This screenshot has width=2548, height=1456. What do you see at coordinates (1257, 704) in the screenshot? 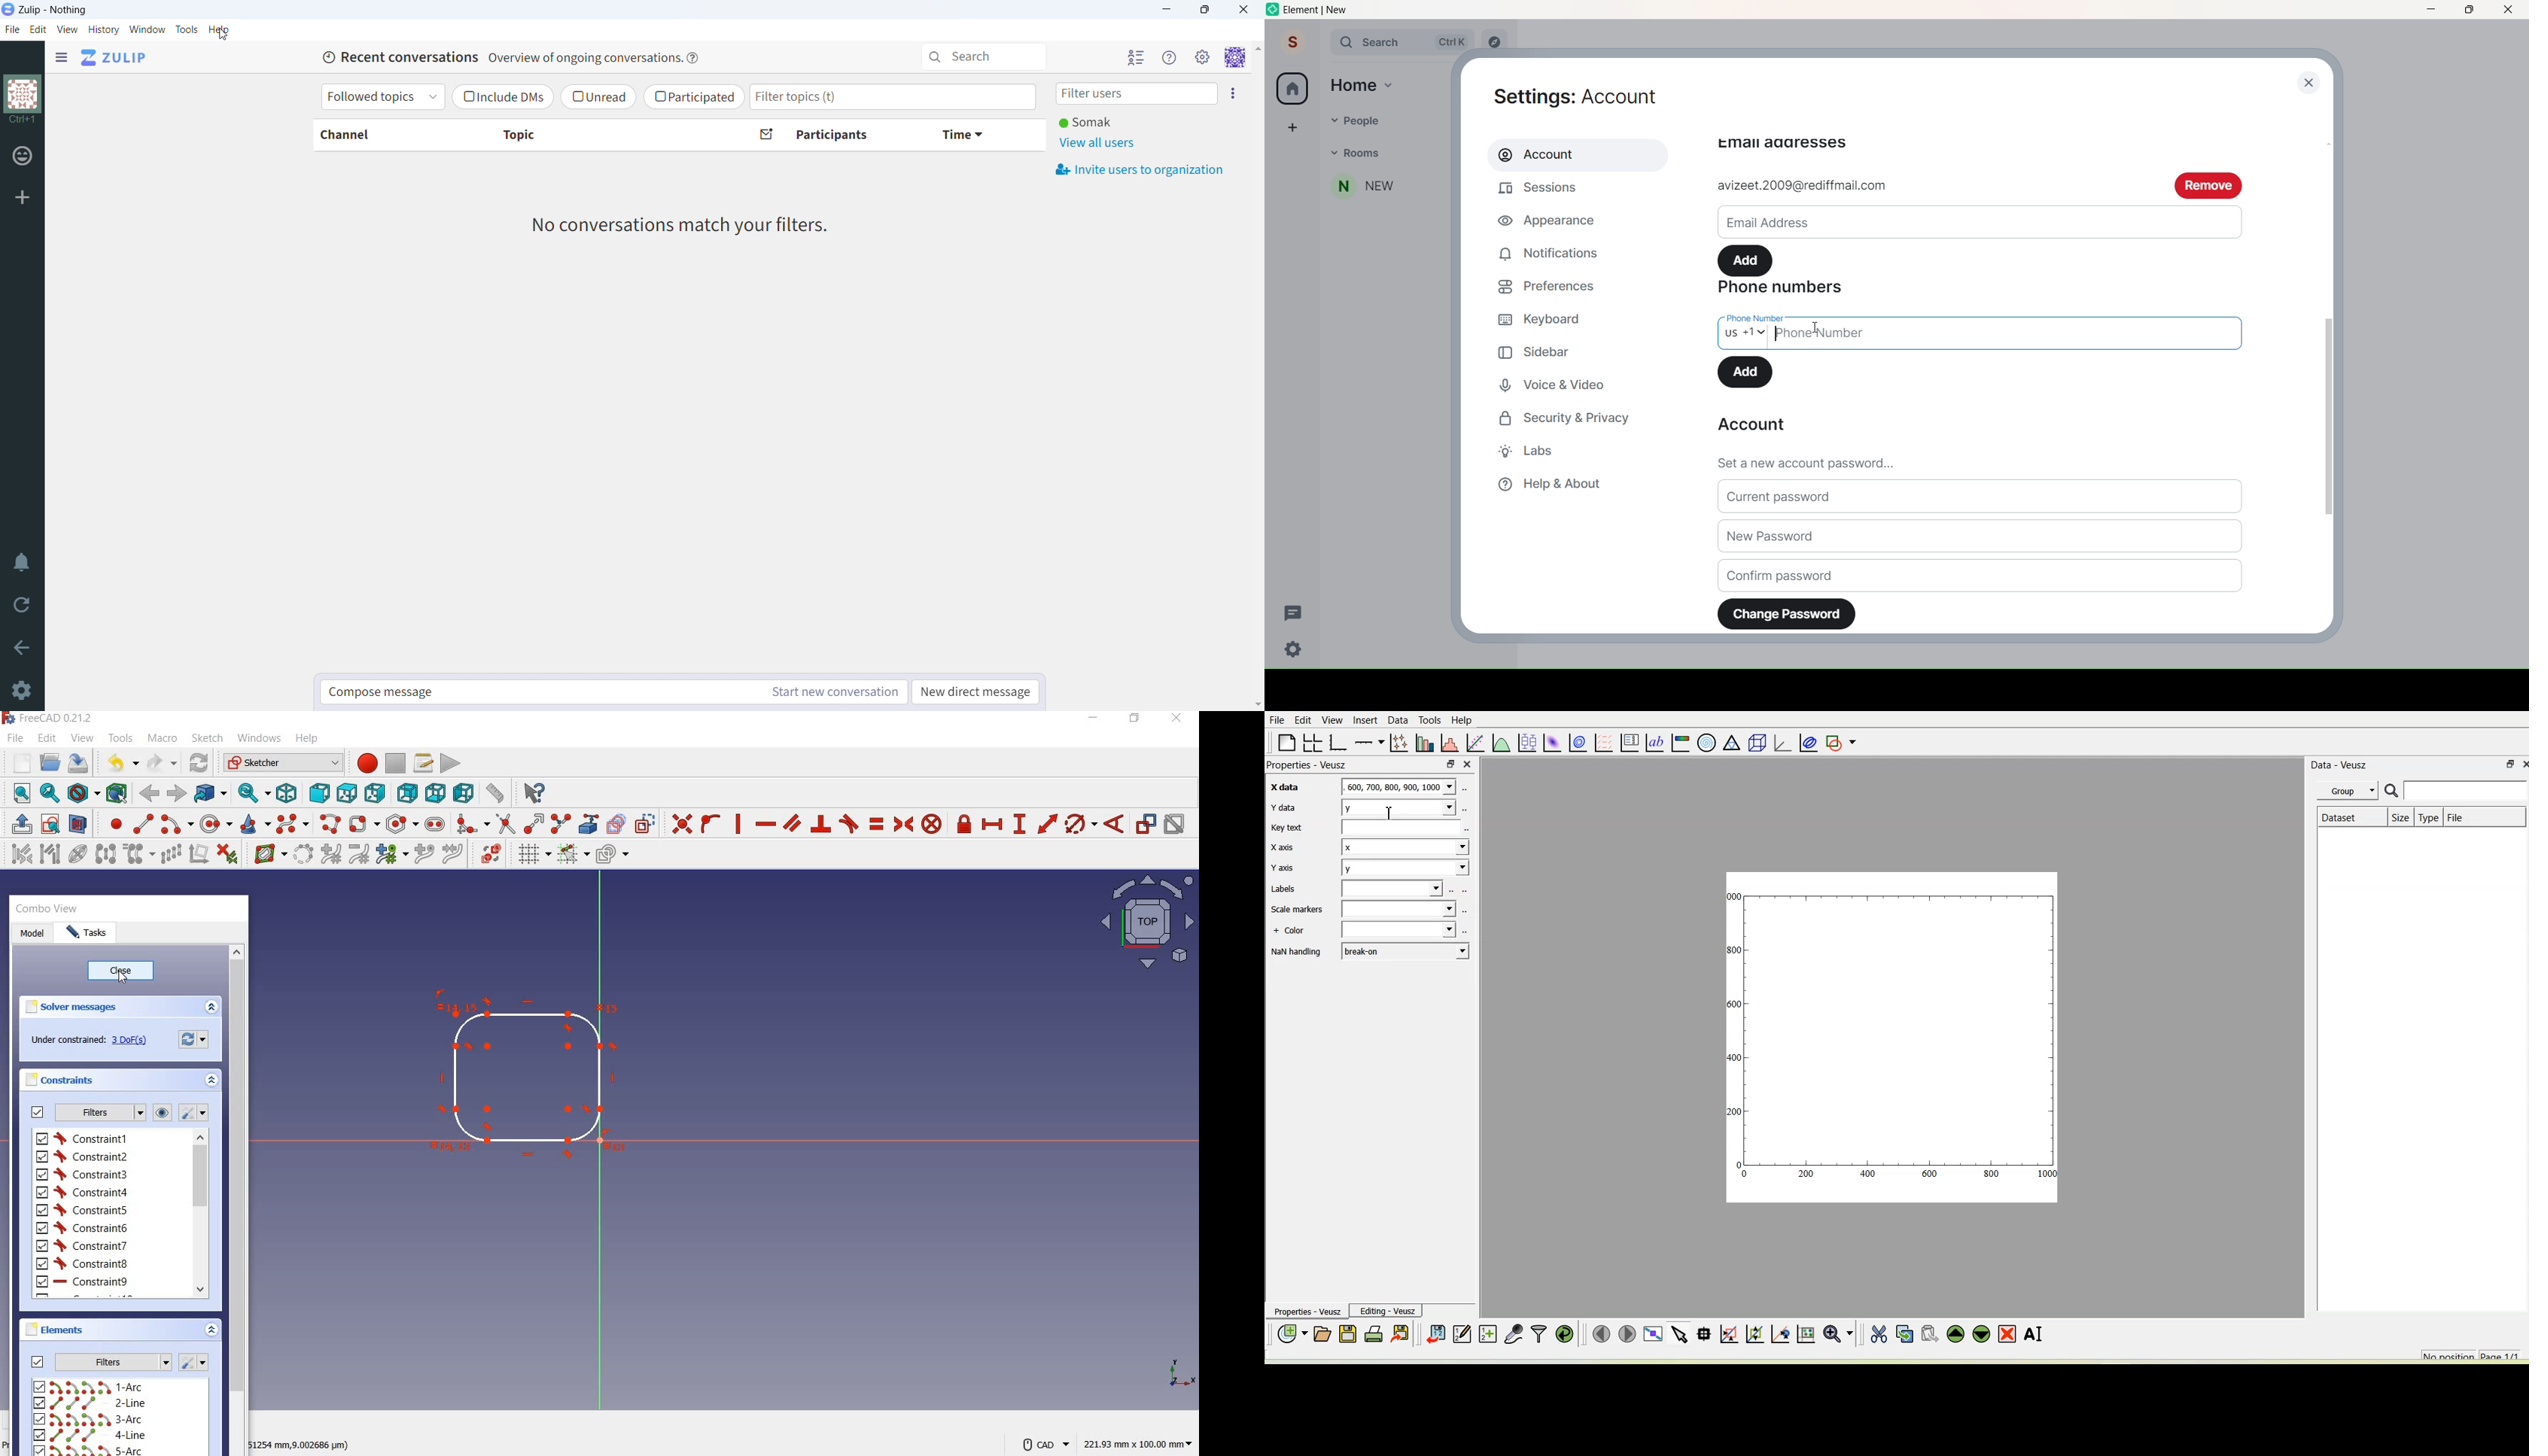
I see `scroll down` at bounding box center [1257, 704].